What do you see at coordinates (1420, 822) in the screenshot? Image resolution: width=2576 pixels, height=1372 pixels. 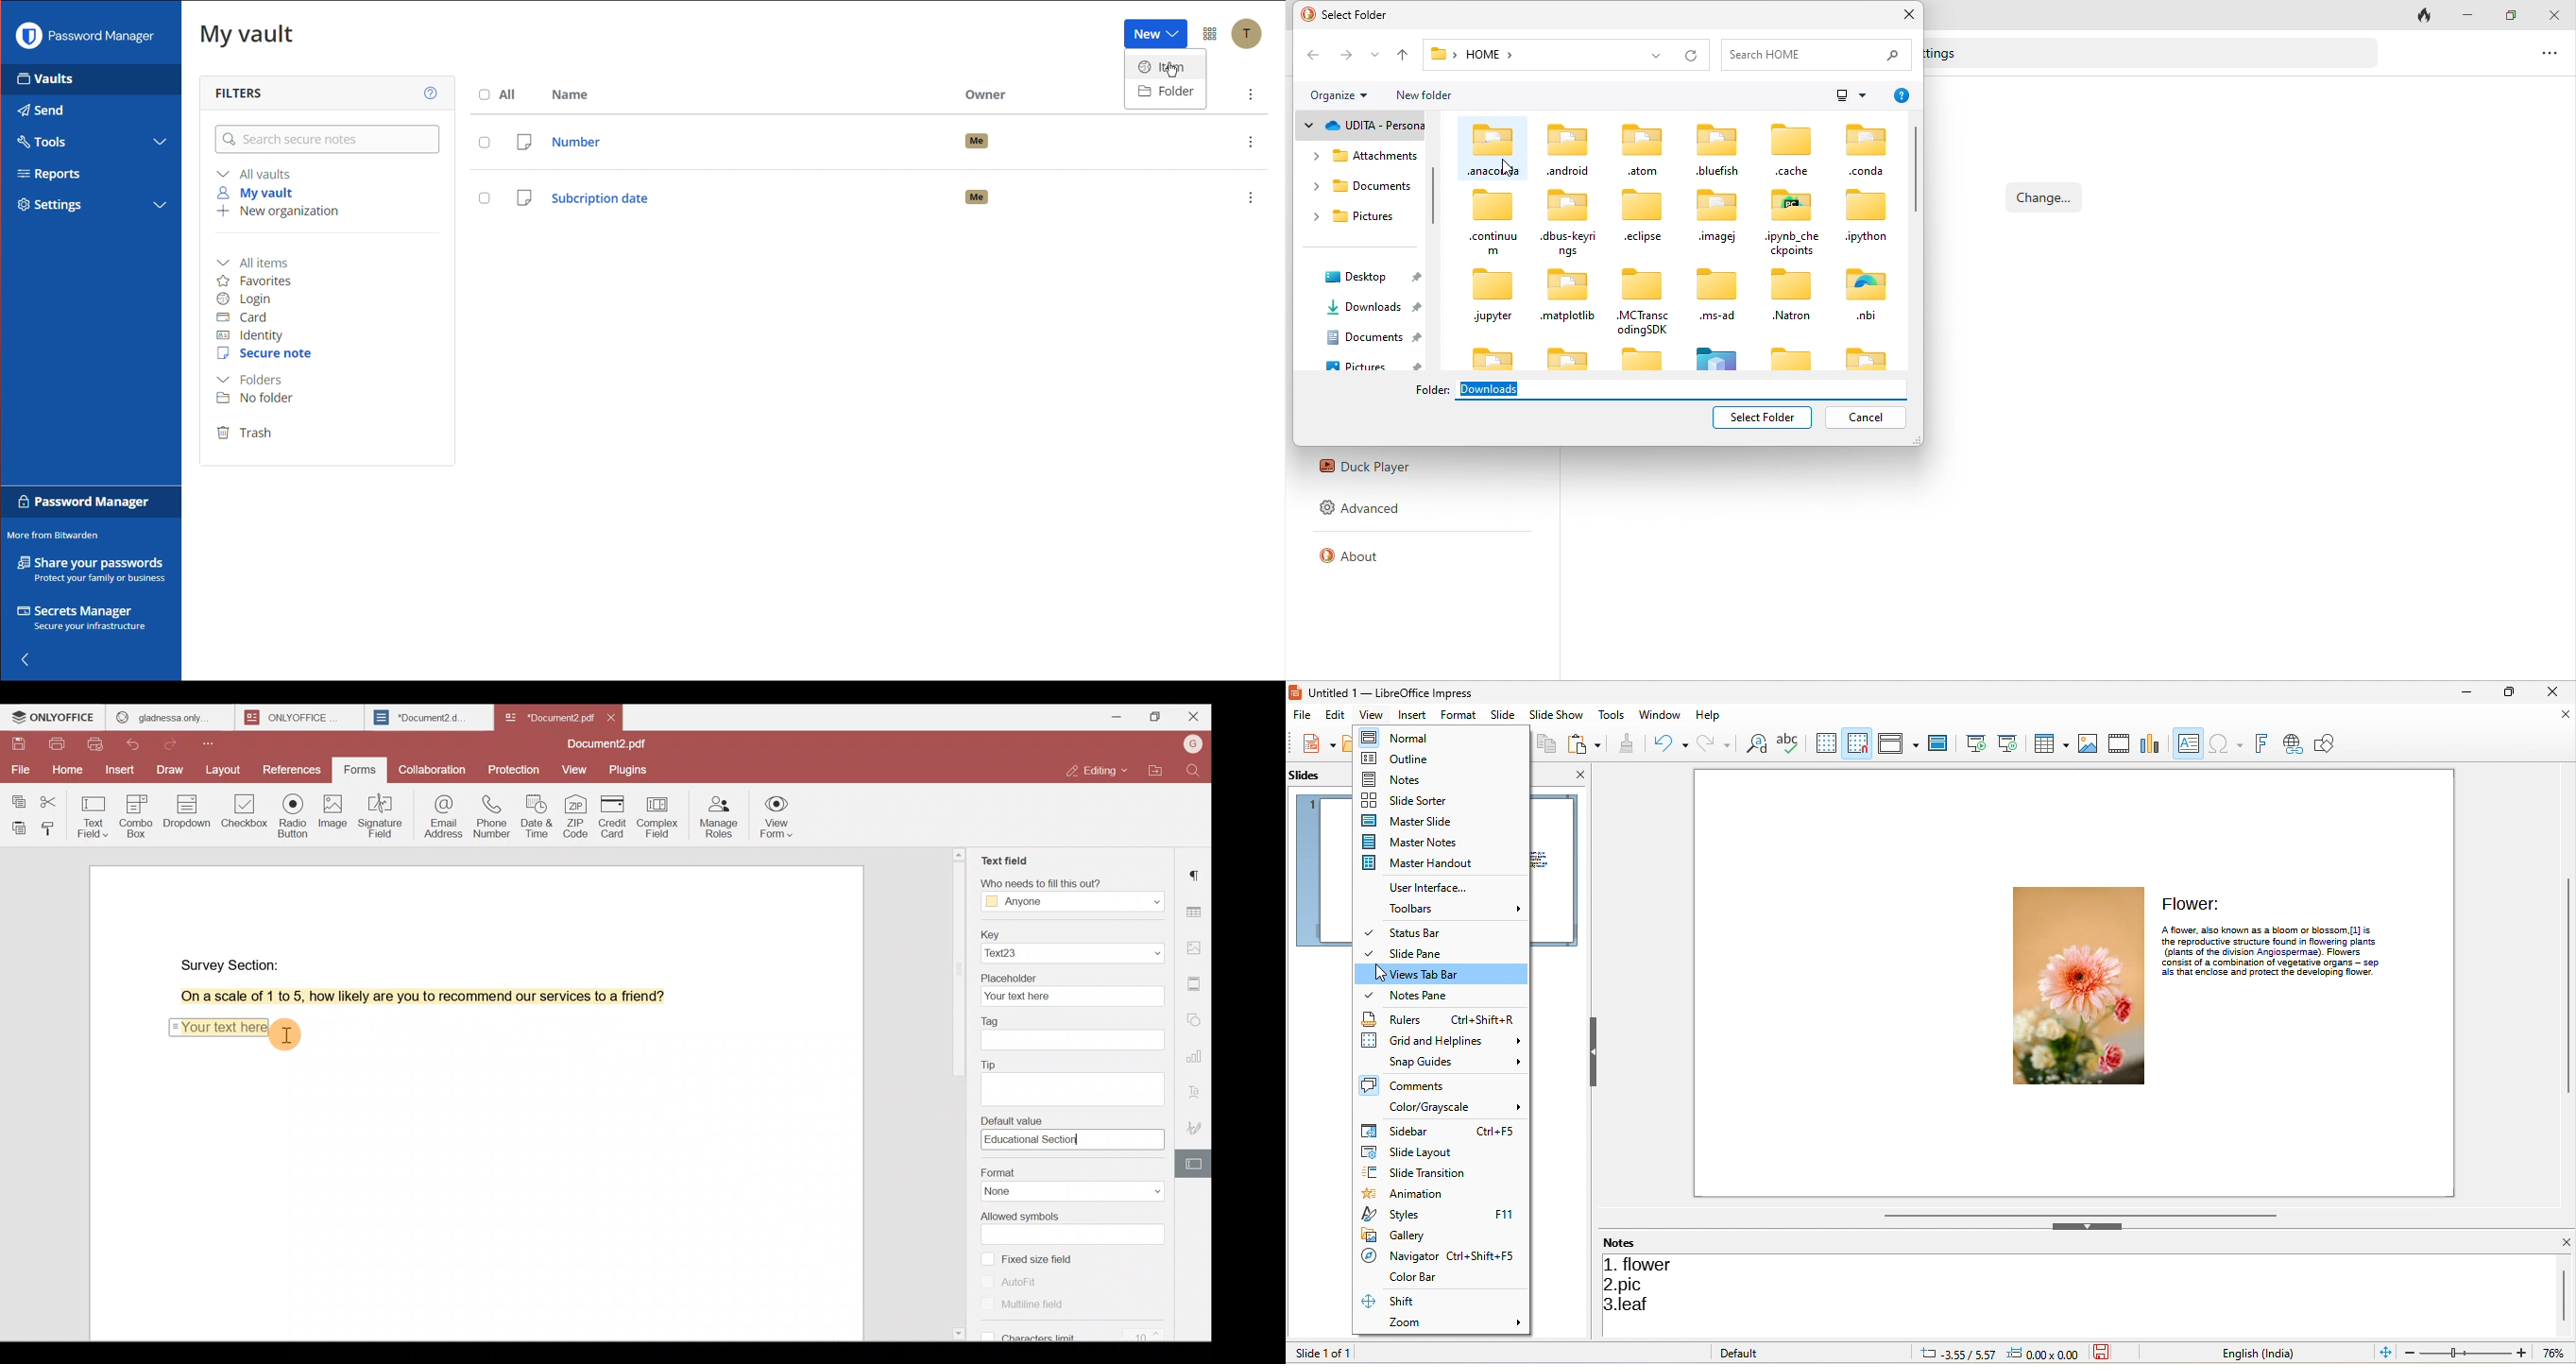 I see `master slide` at bounding box center [1420, 822].